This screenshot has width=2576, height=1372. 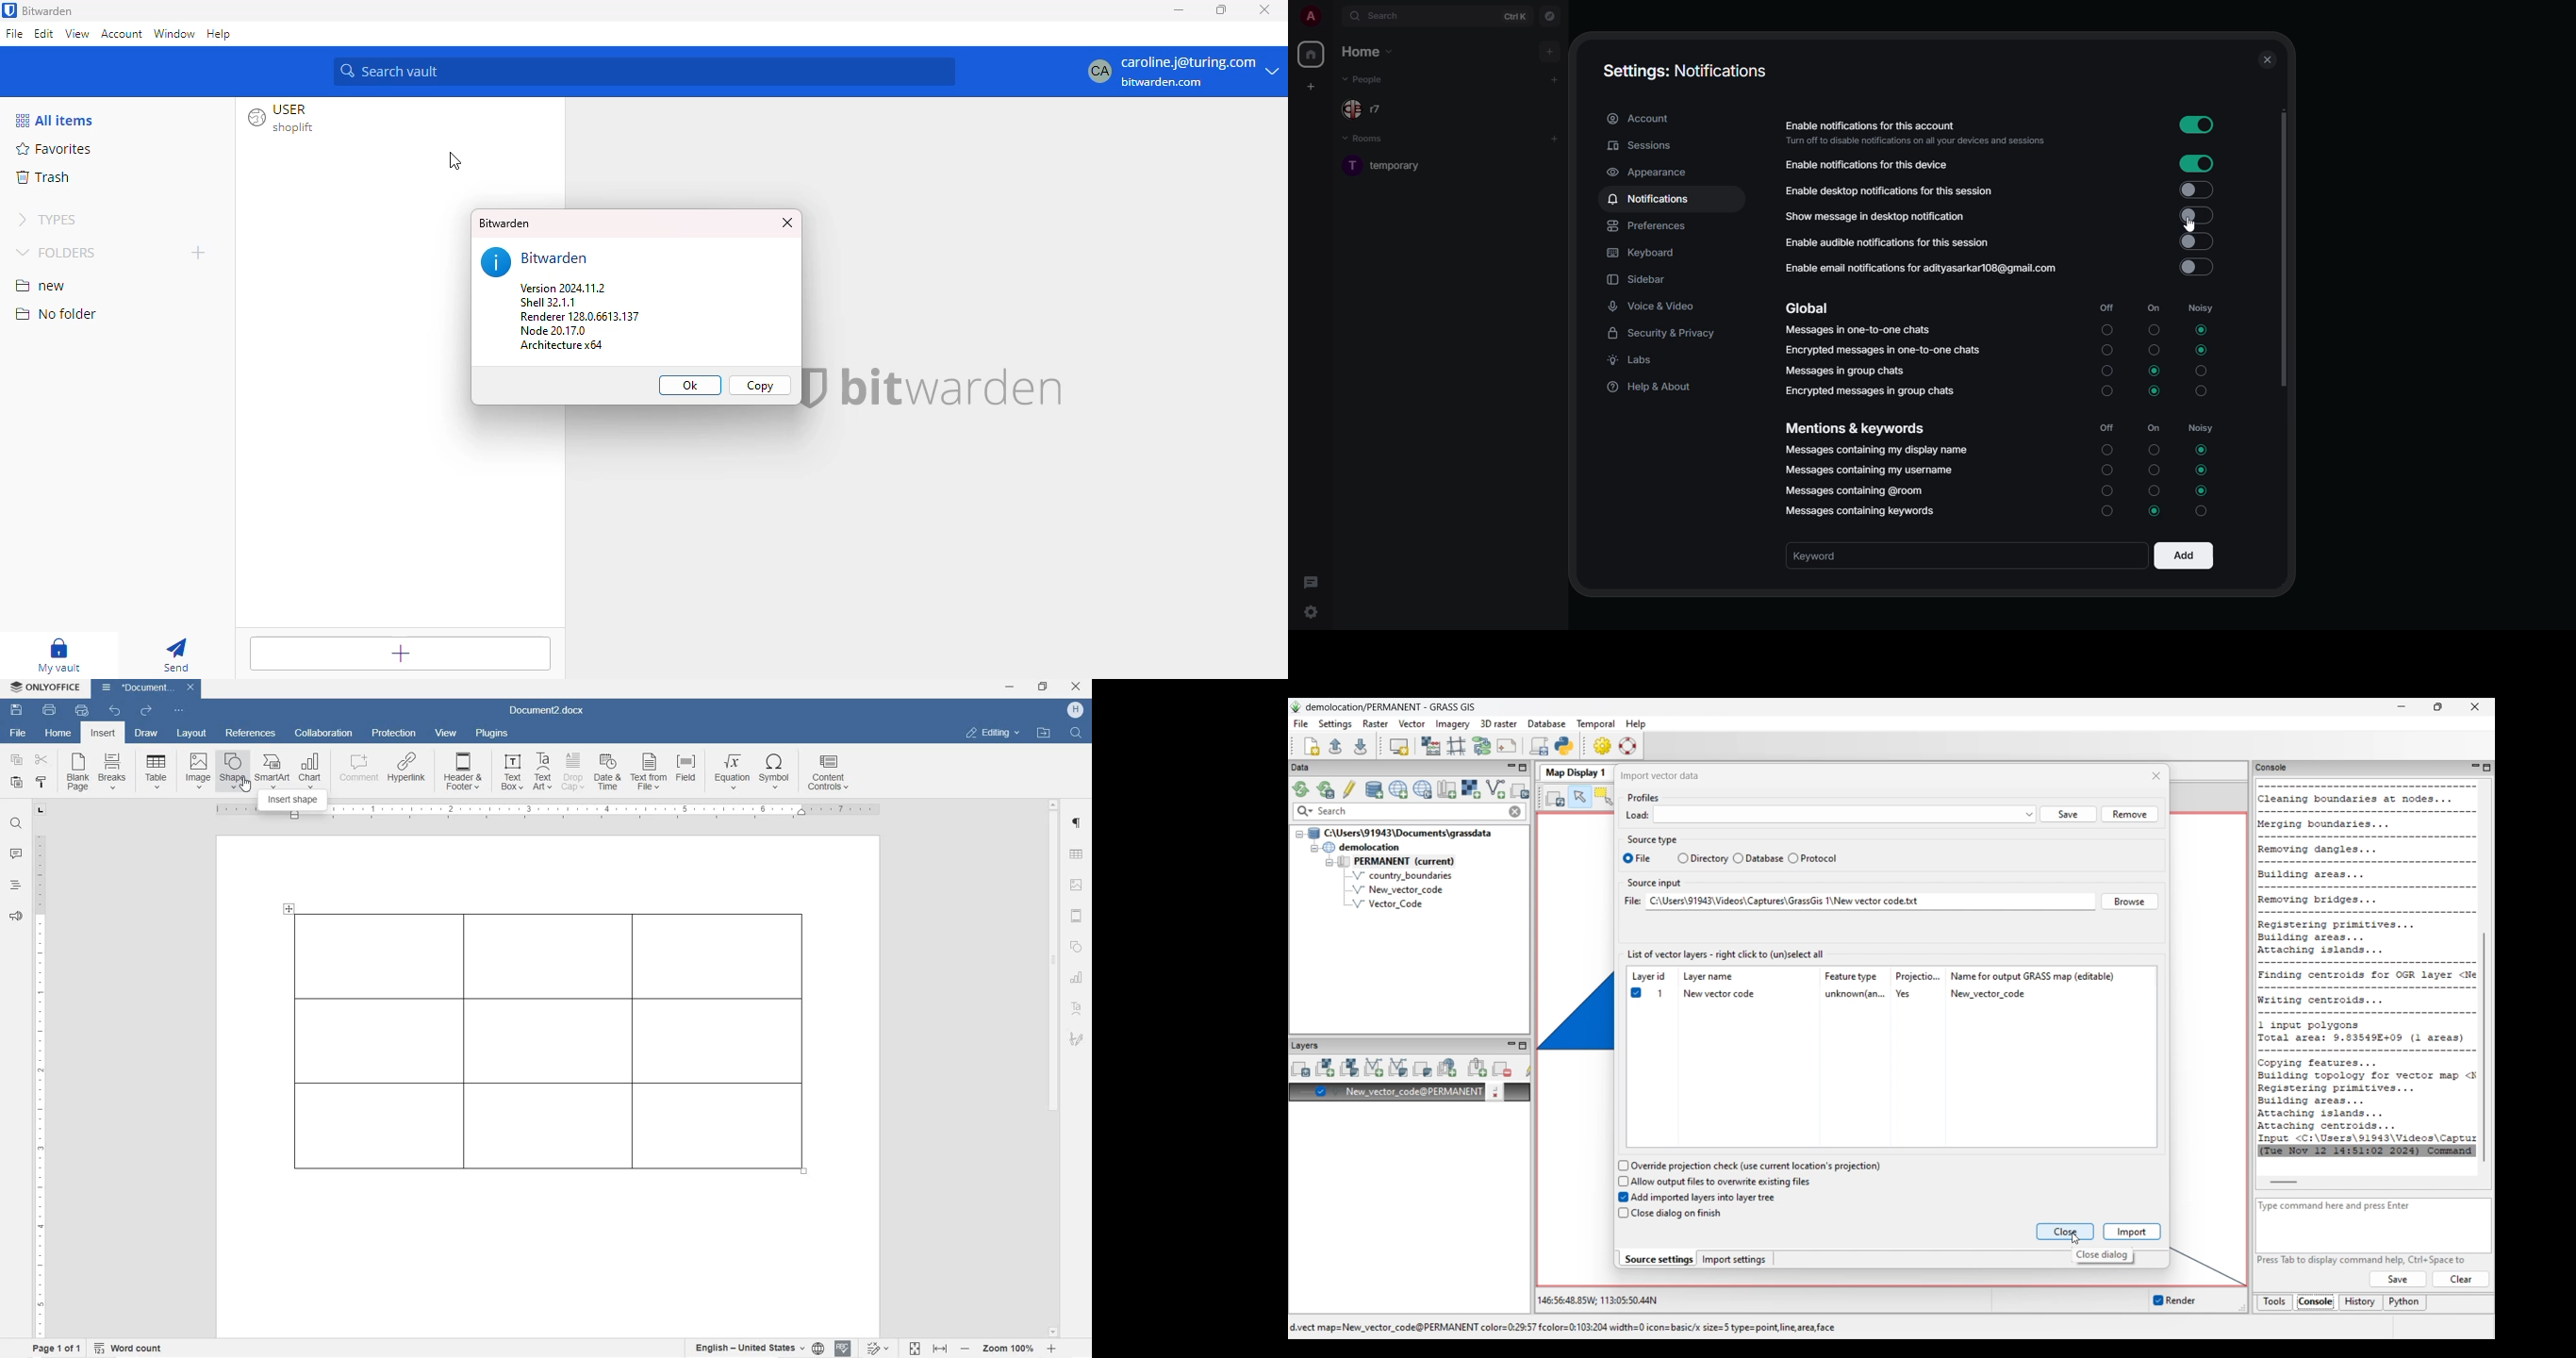 I want to click on spell check, so click(x=843, y=1350).